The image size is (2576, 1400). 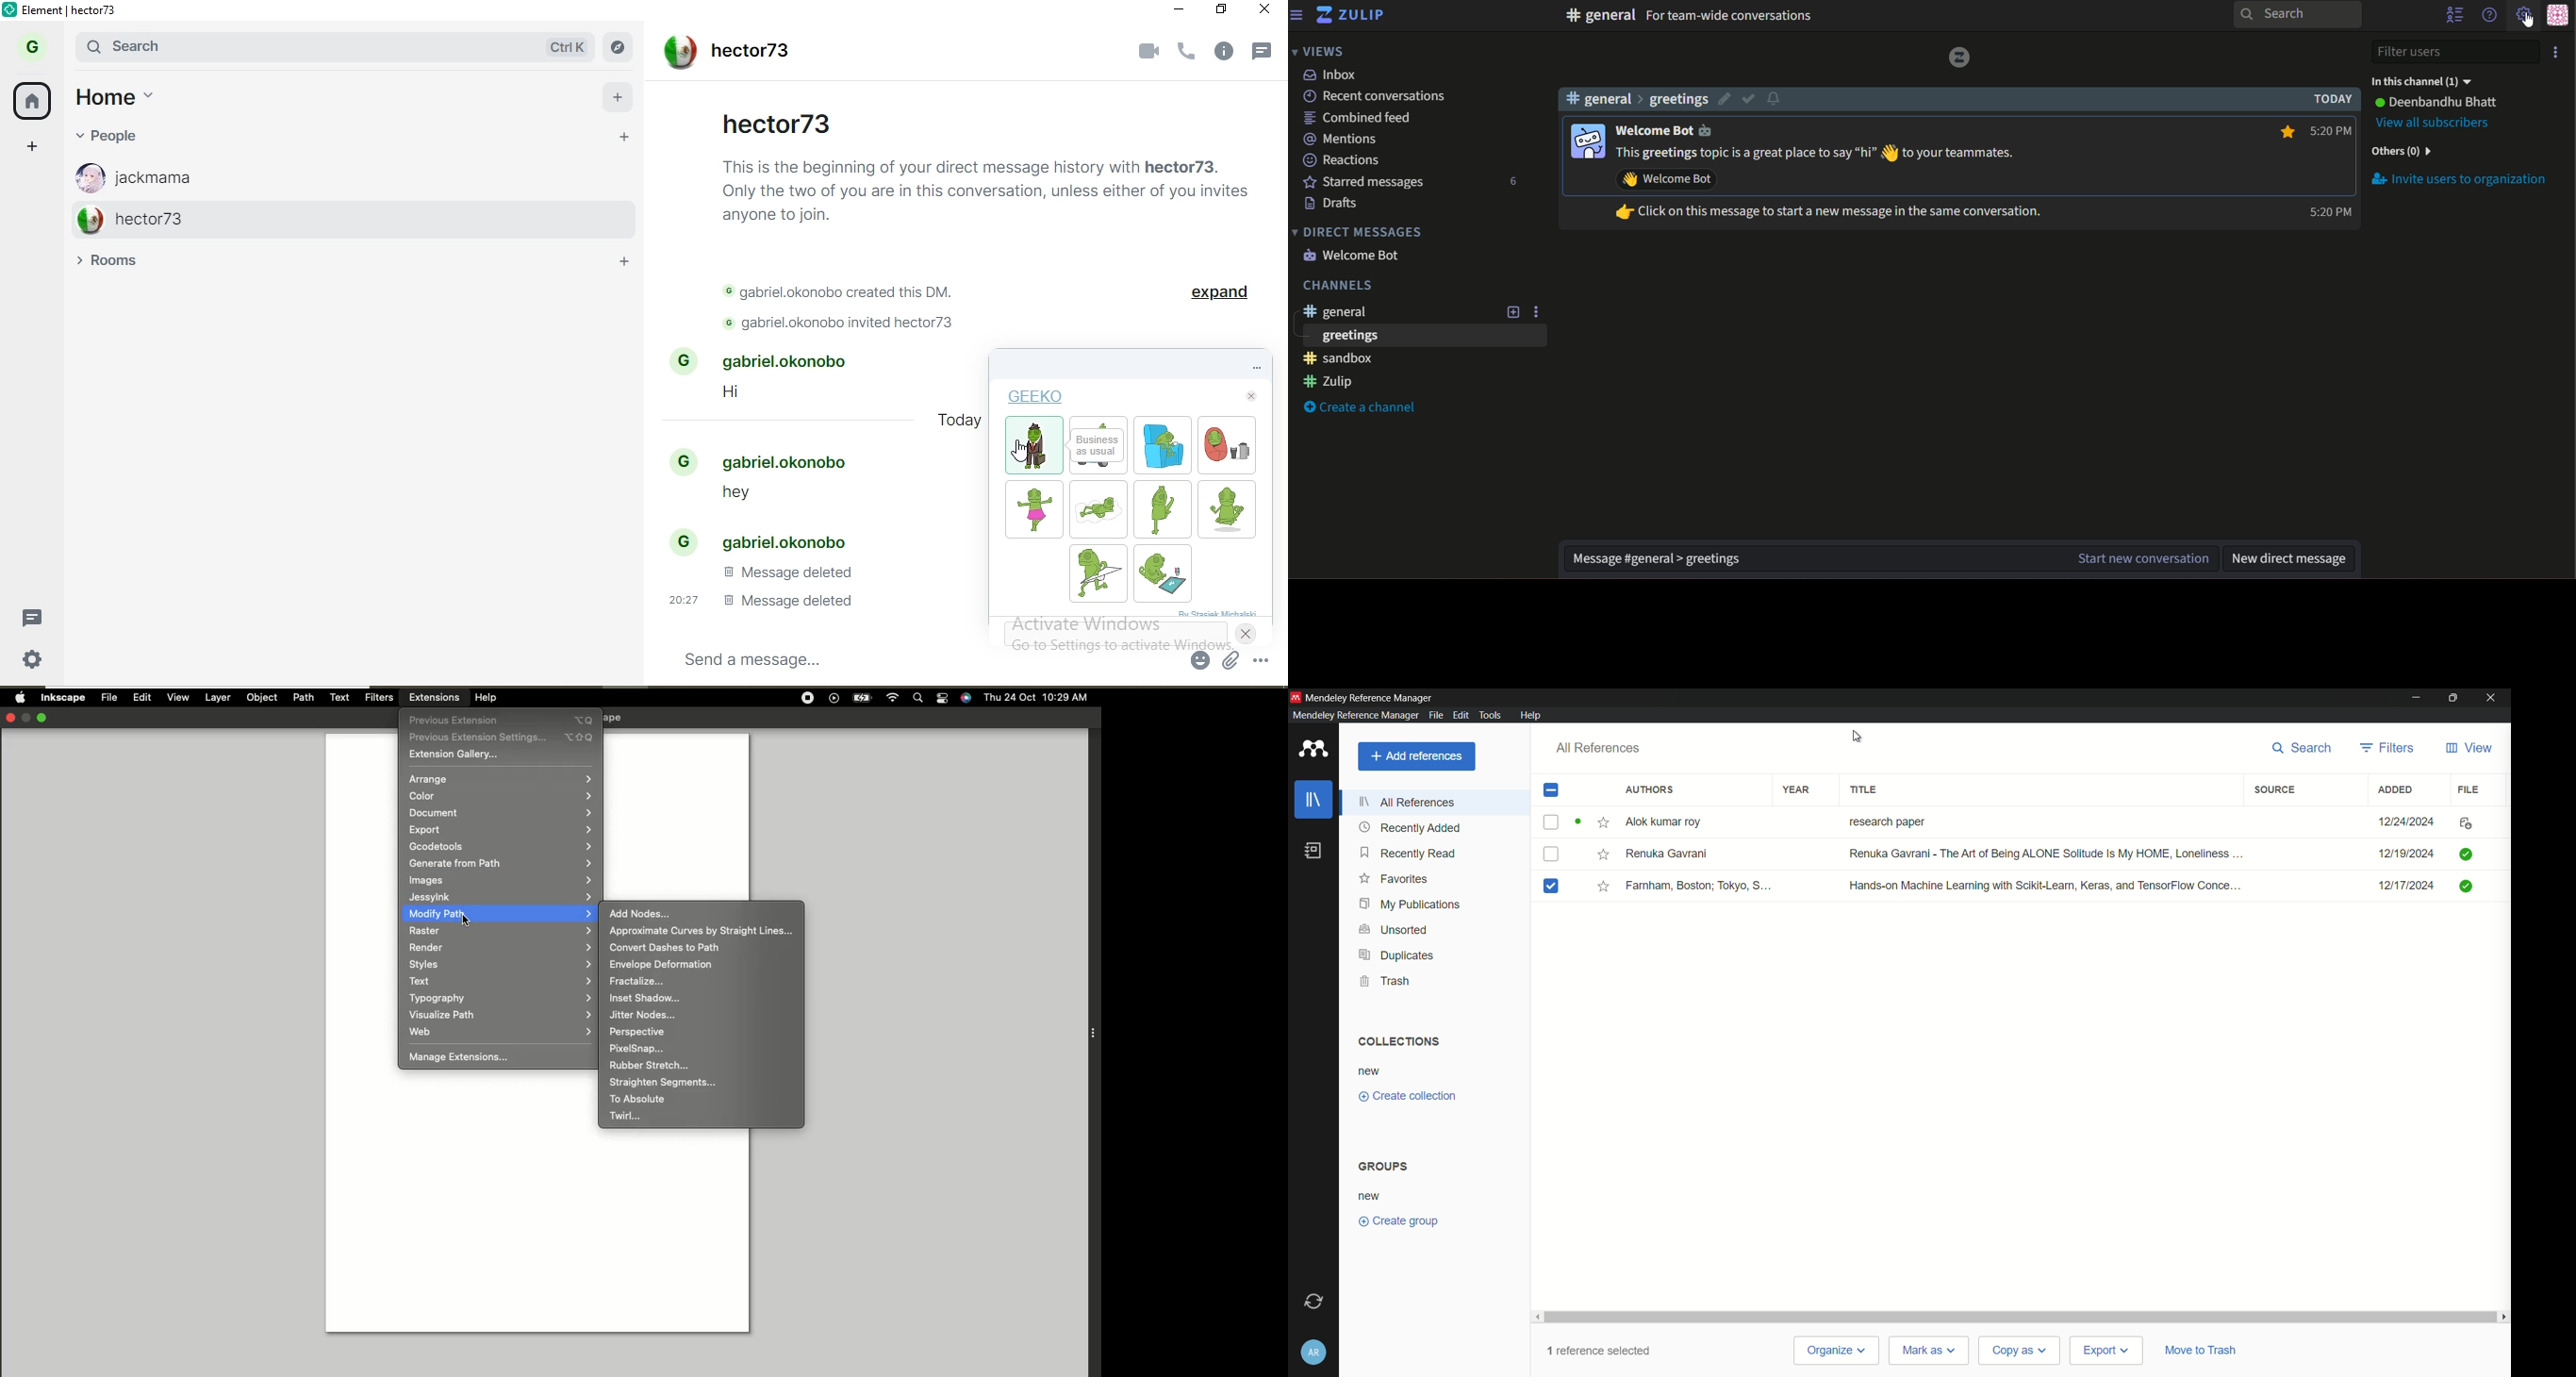 I want to click on file, so click(x=2467, y=790).